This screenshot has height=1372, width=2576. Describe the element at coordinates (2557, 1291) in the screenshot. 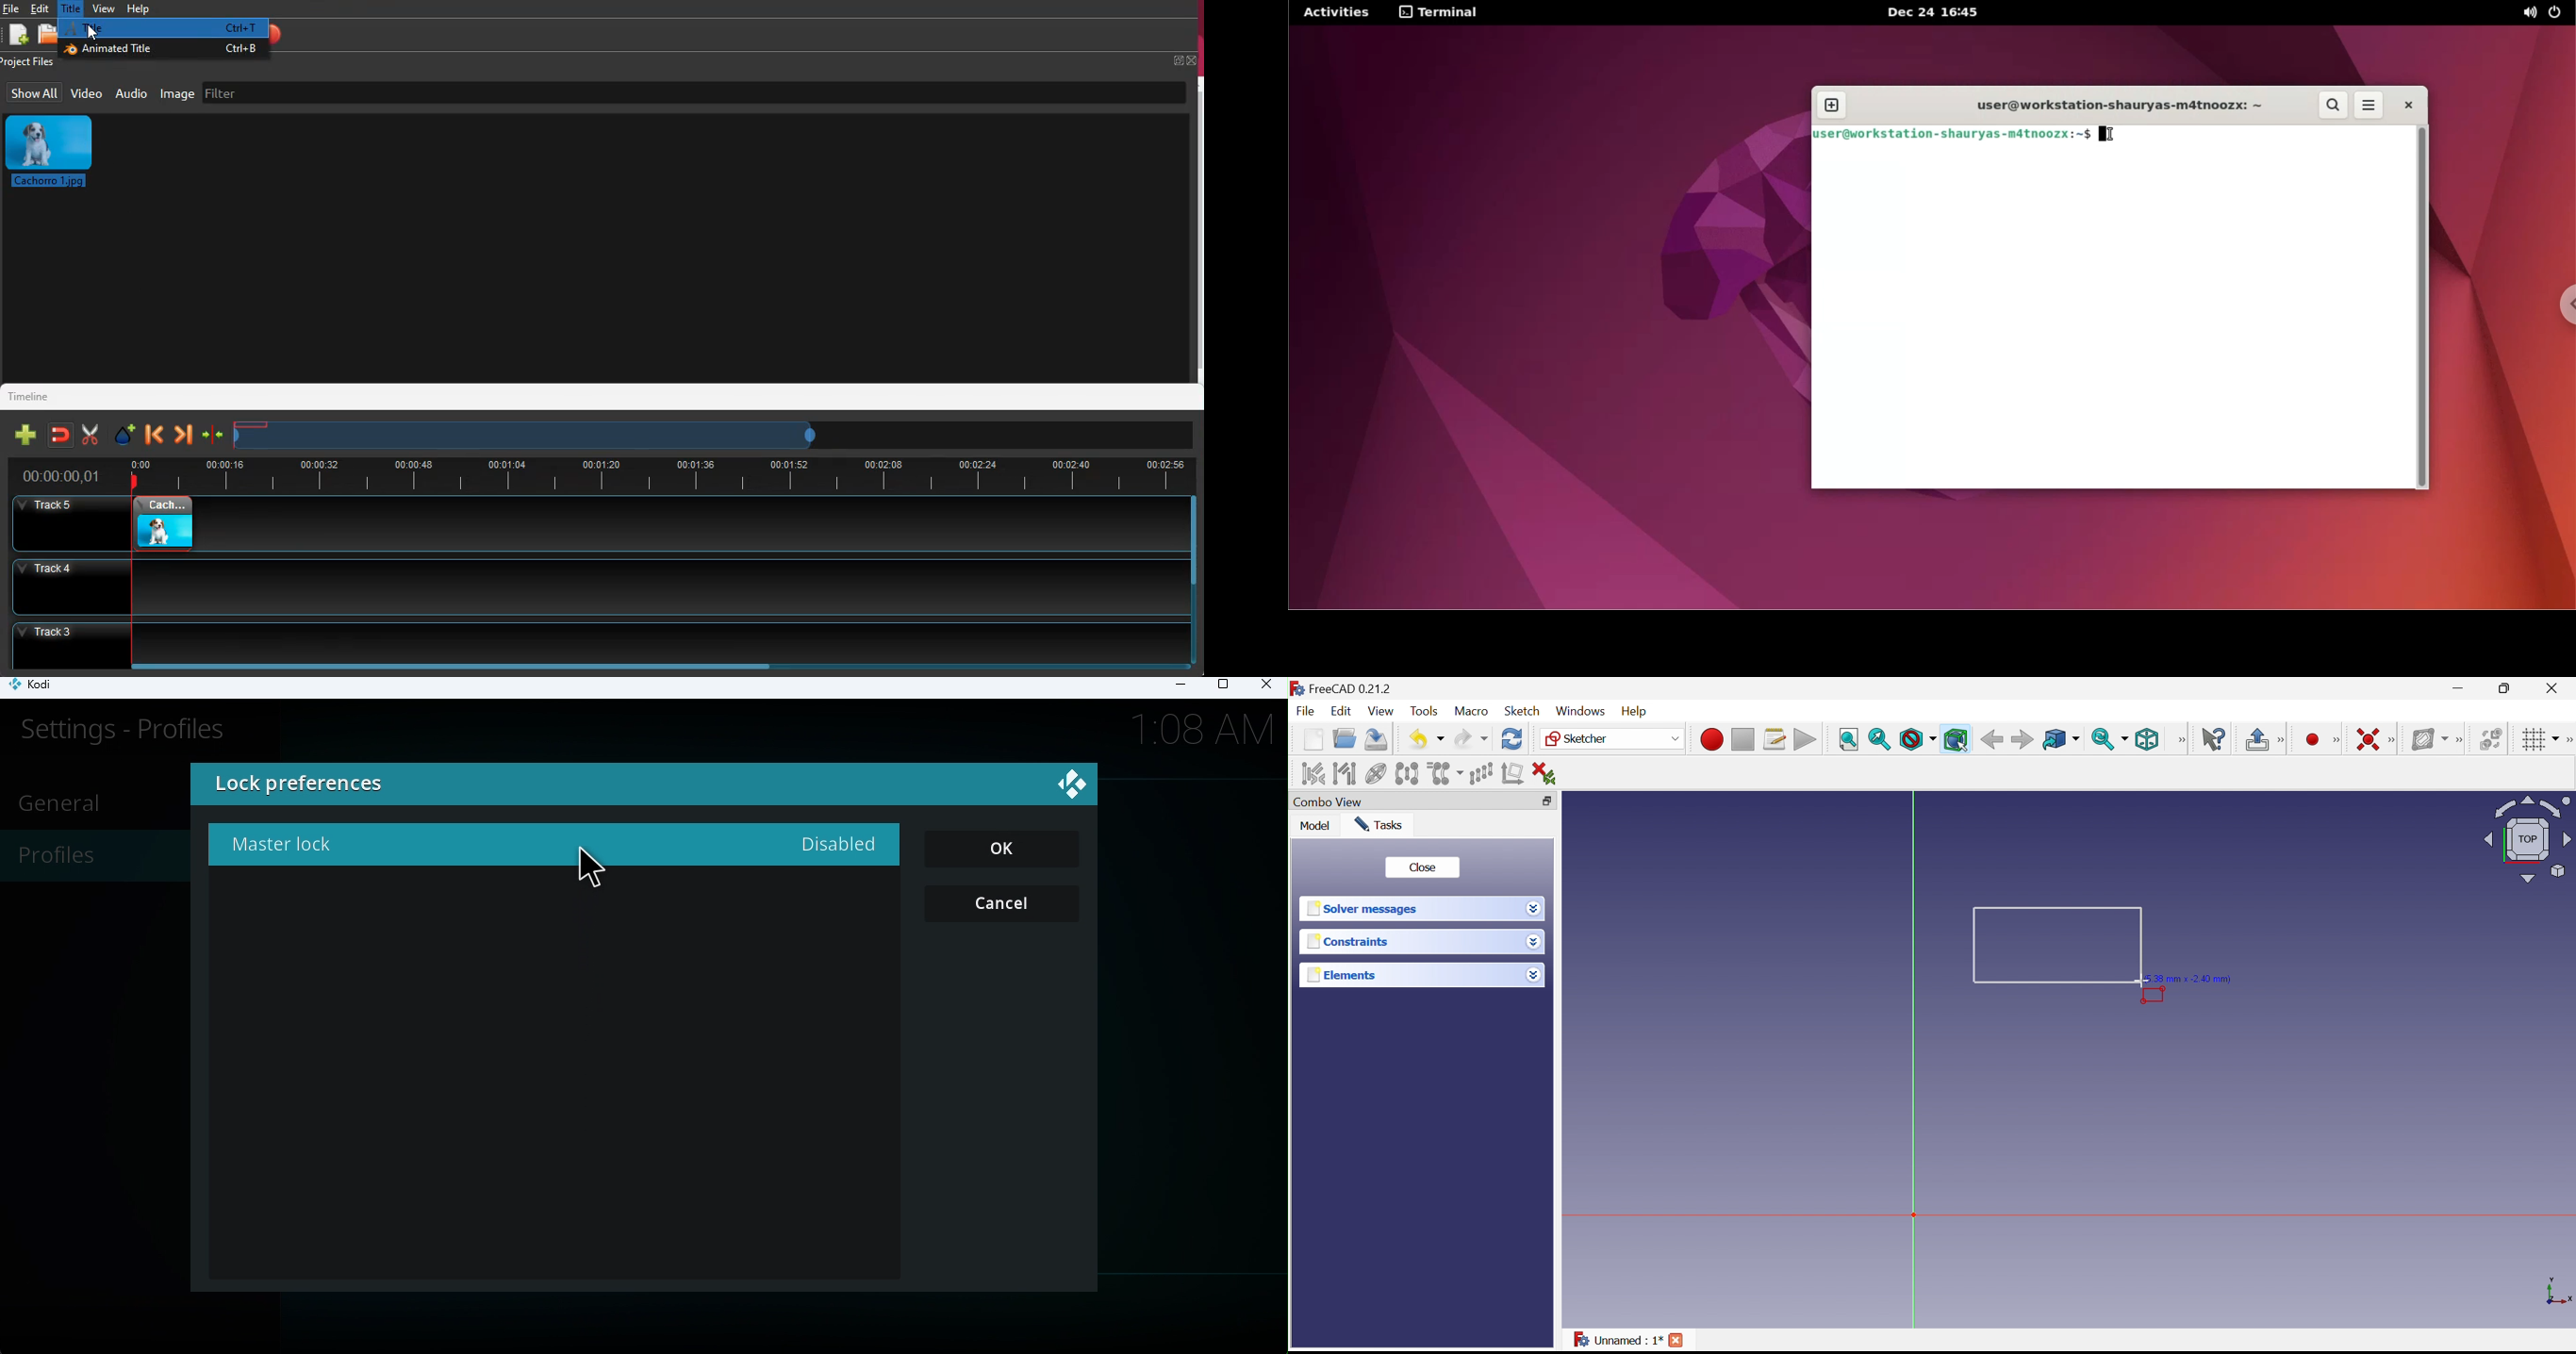

I see `x, y axis` at that location.